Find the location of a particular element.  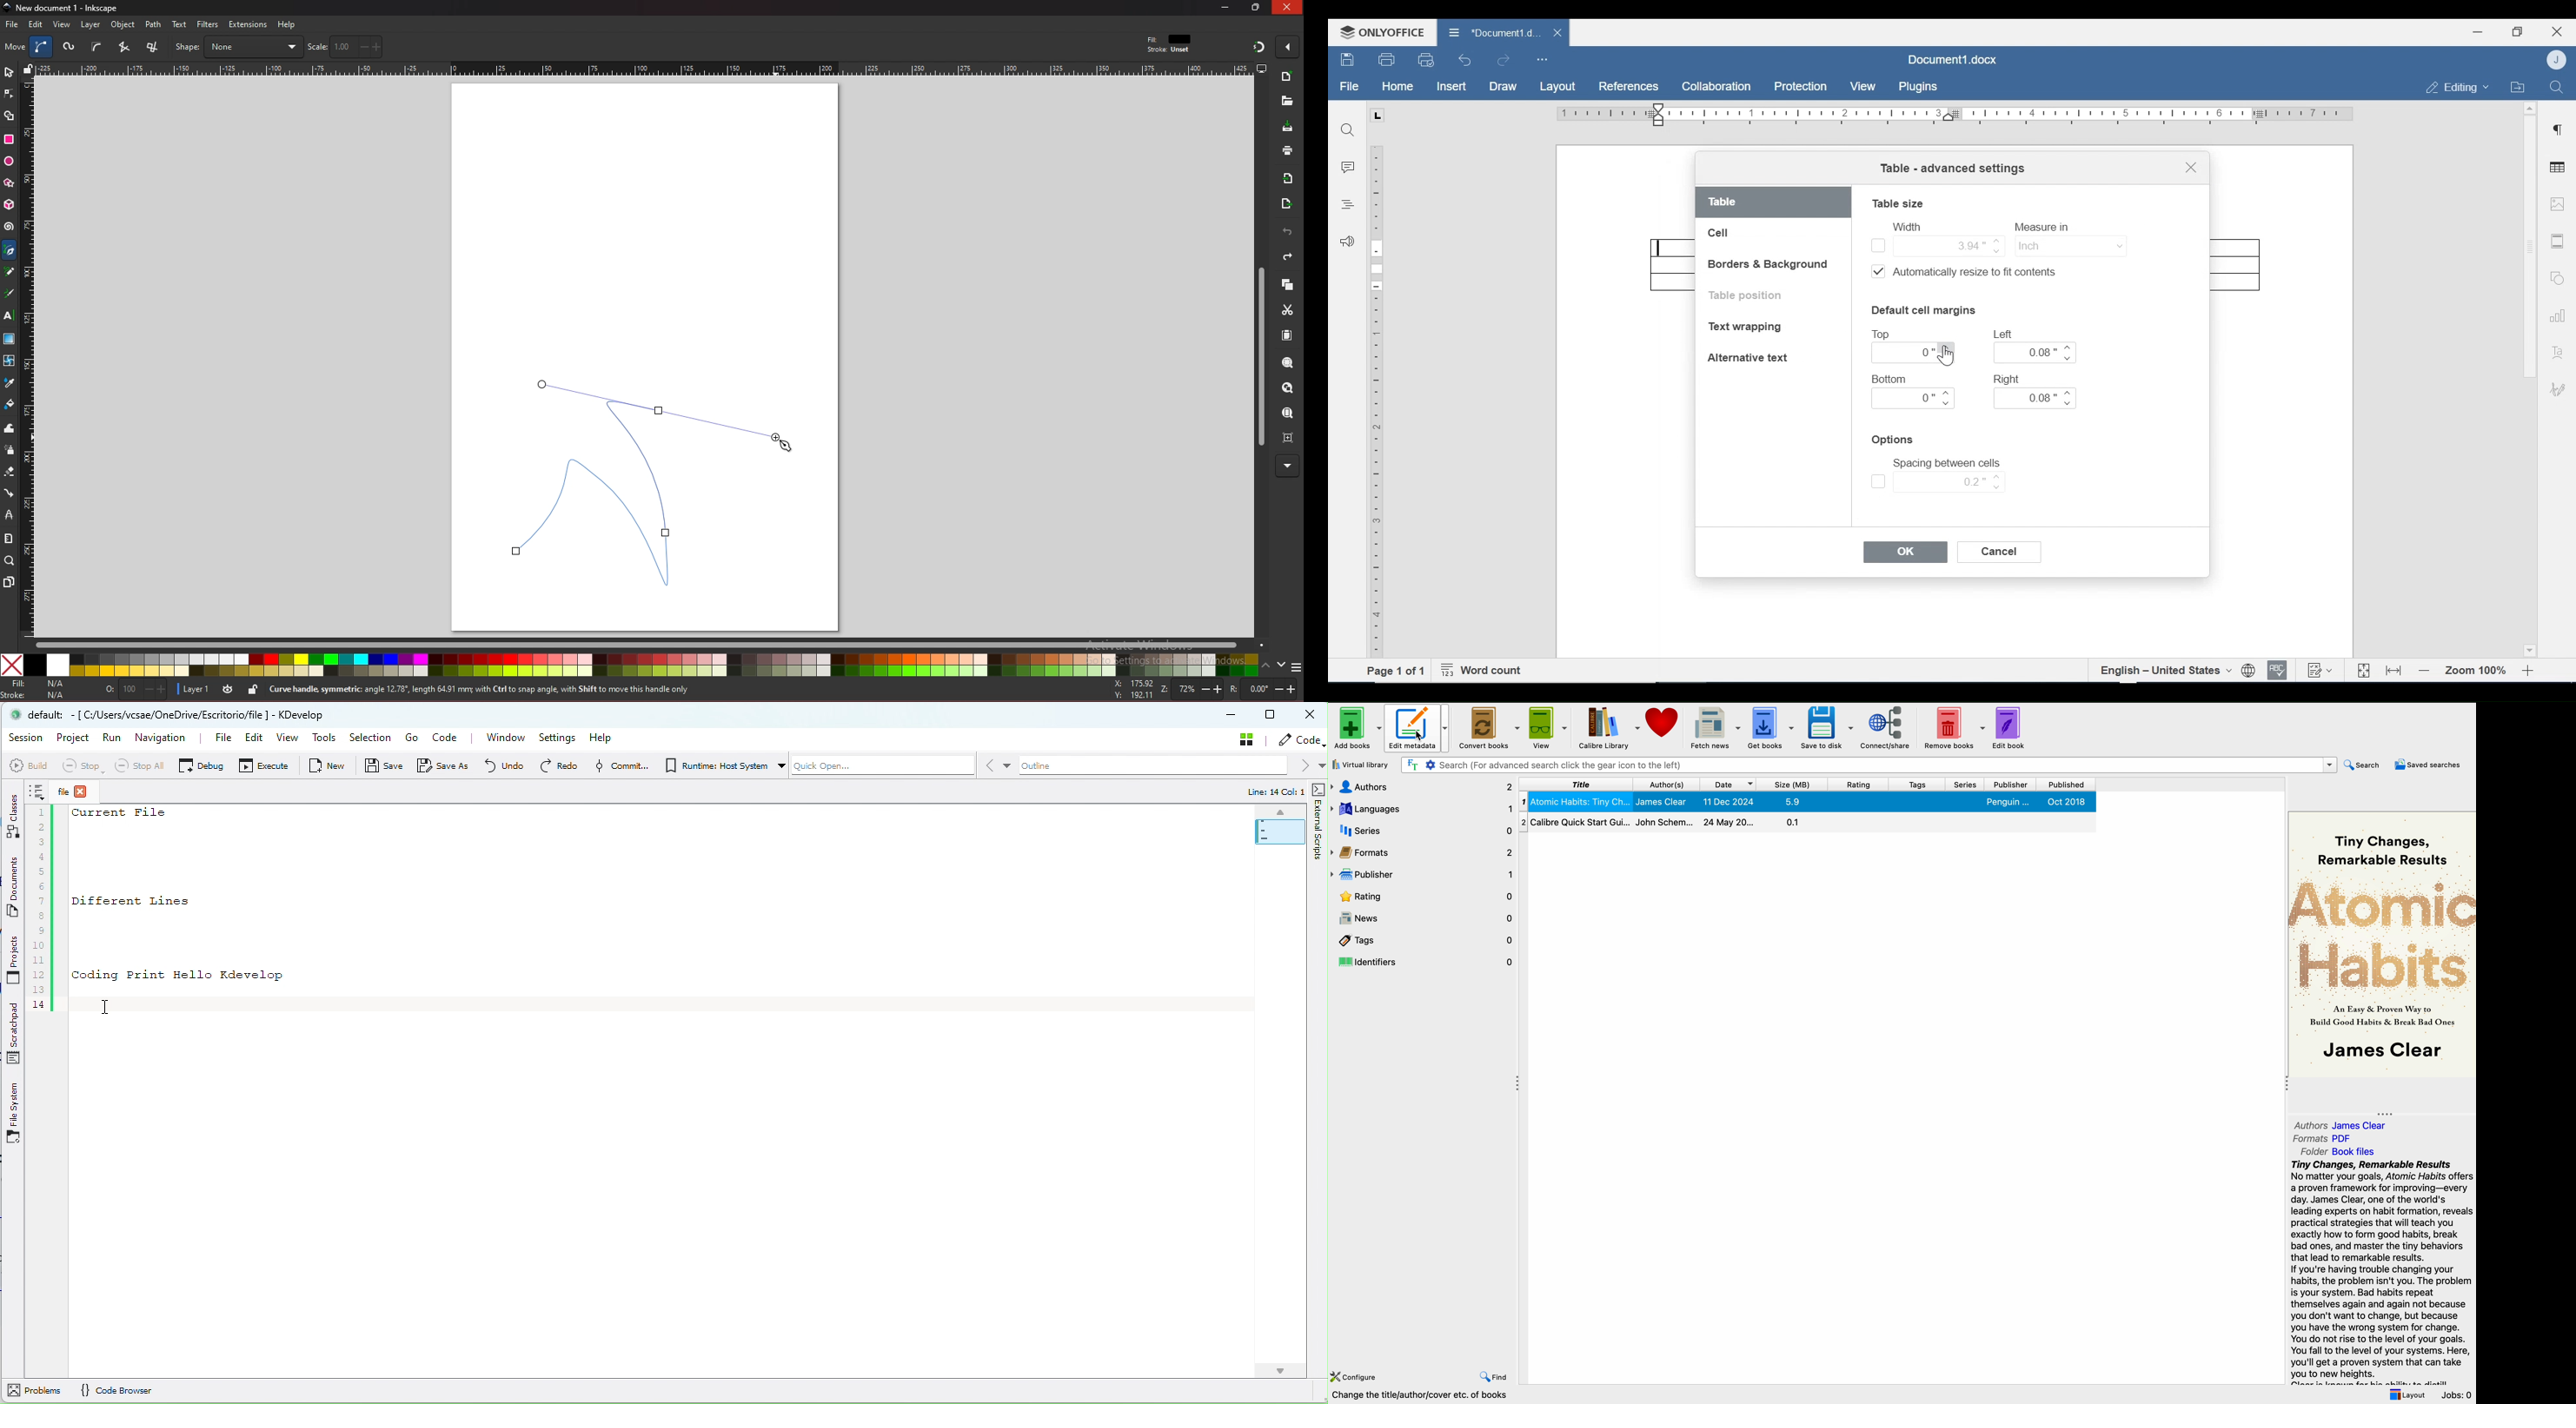

Debug is located at coordinates (201, 765).